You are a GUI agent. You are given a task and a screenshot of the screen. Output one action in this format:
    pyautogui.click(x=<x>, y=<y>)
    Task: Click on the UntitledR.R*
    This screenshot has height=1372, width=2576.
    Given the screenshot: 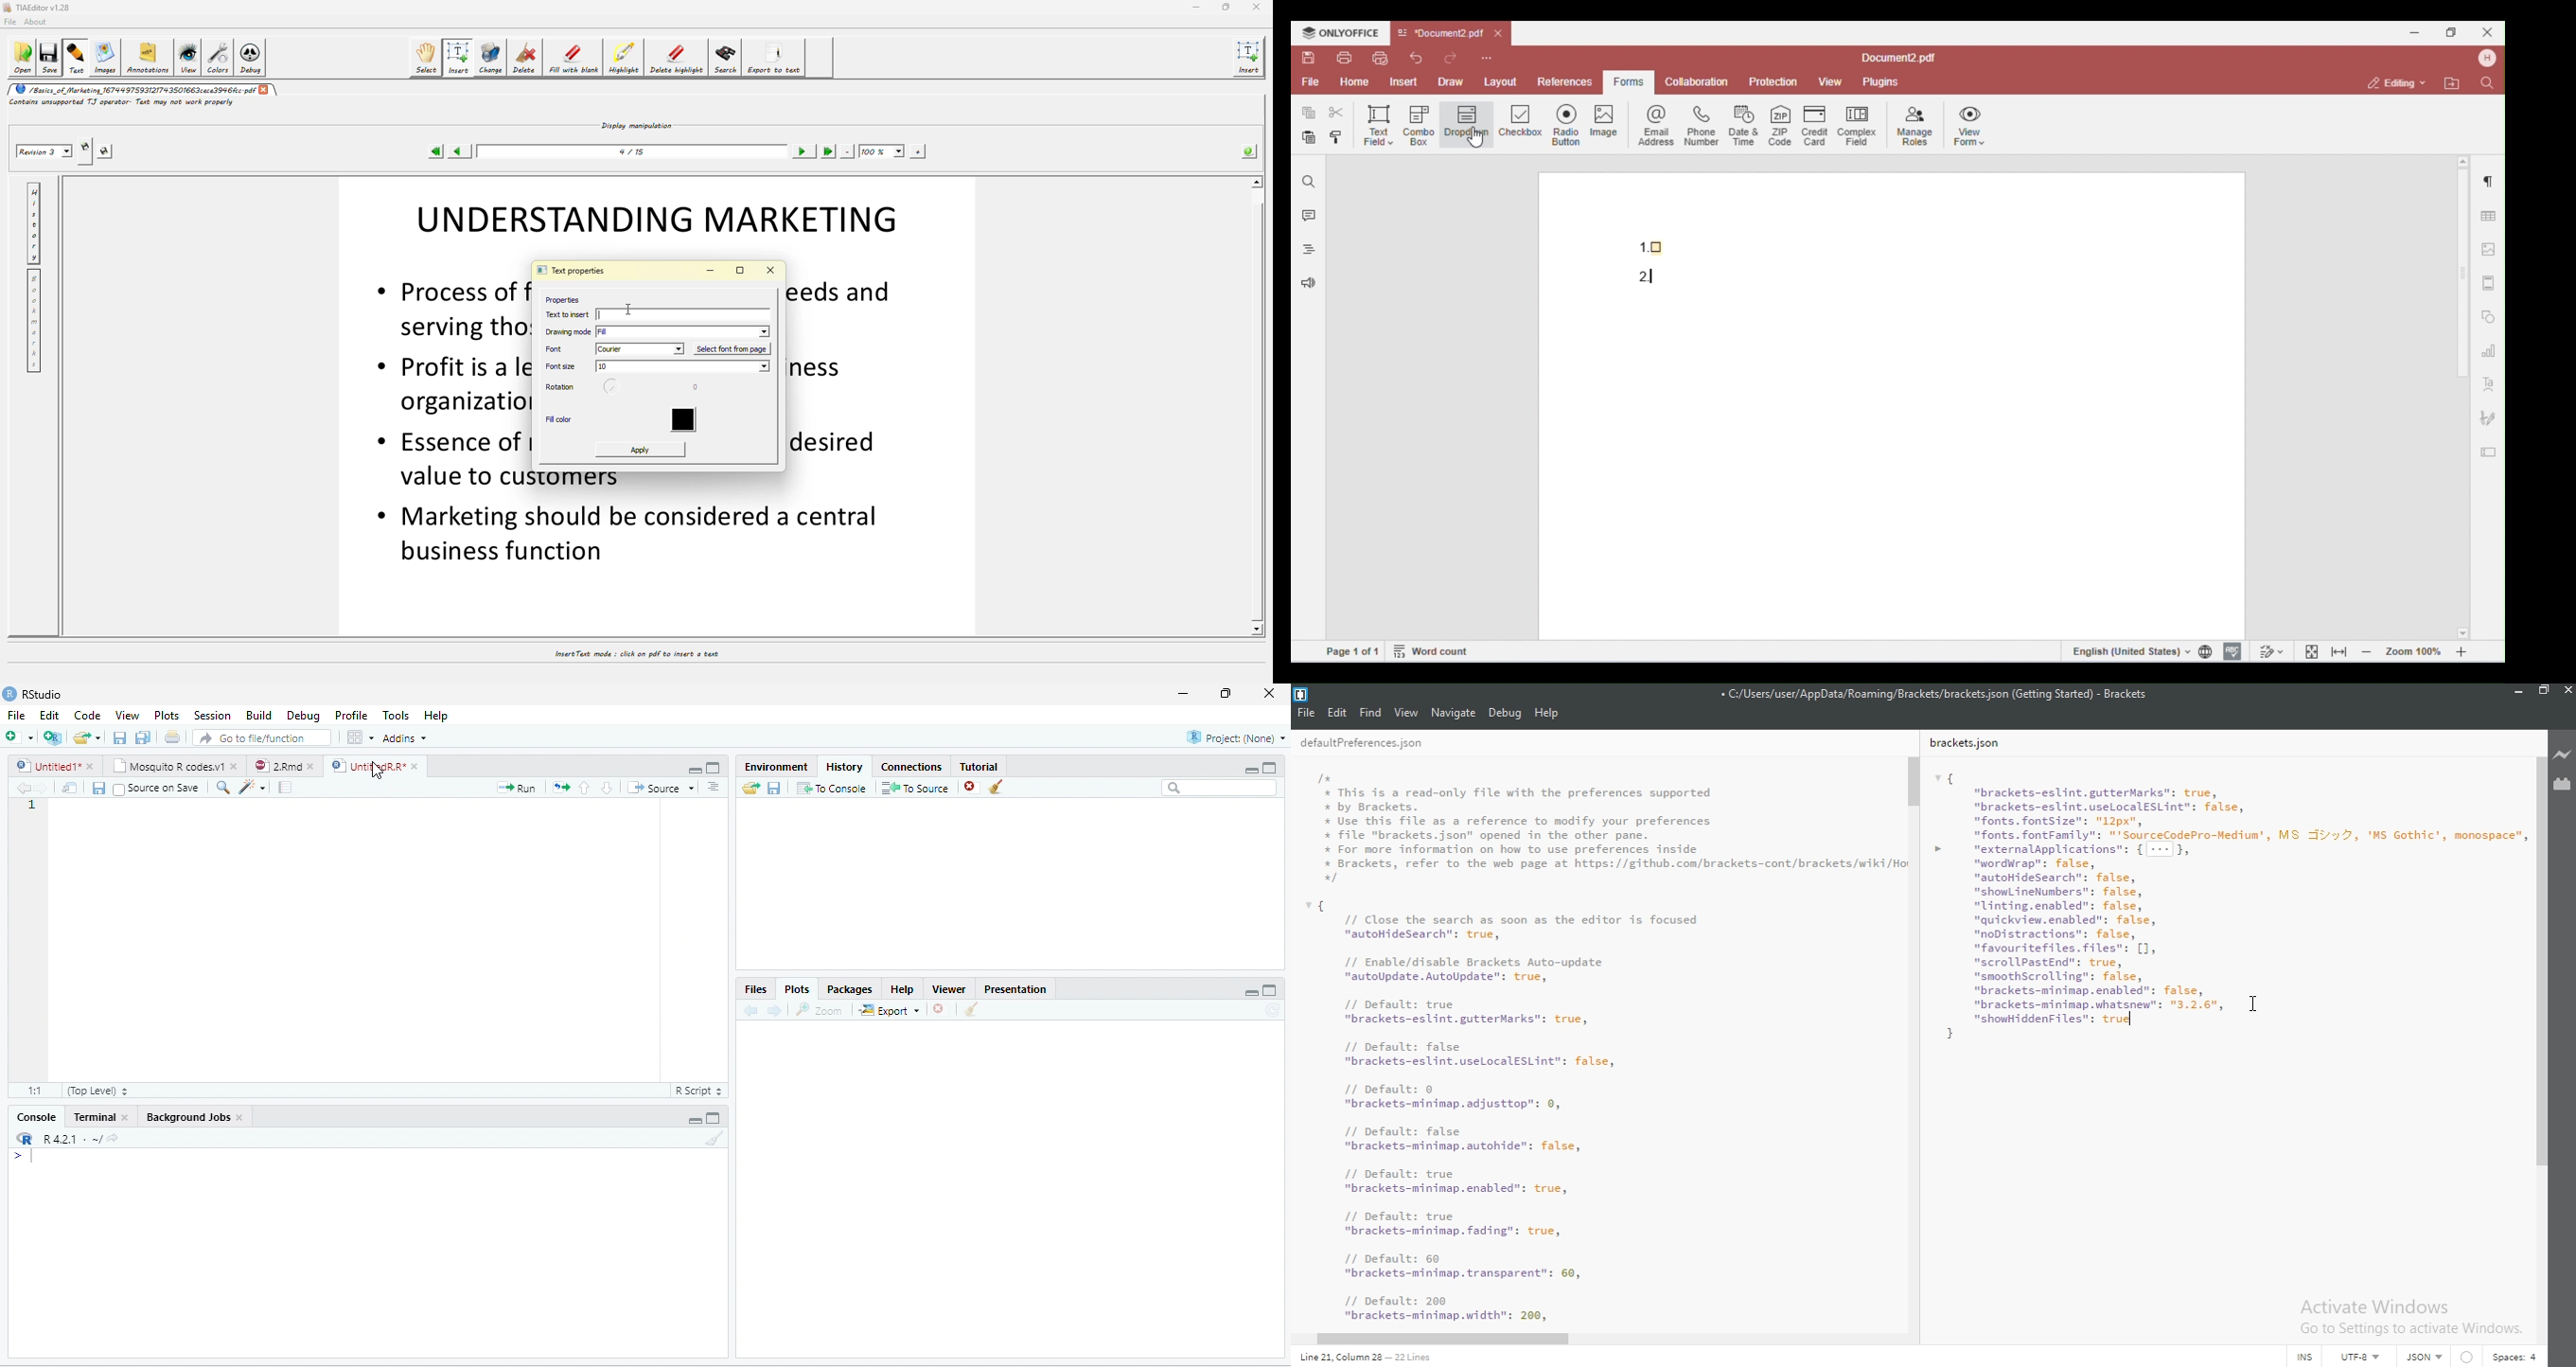 What is the action you would take?
    pyautogui.click(x=366, y=766)
    